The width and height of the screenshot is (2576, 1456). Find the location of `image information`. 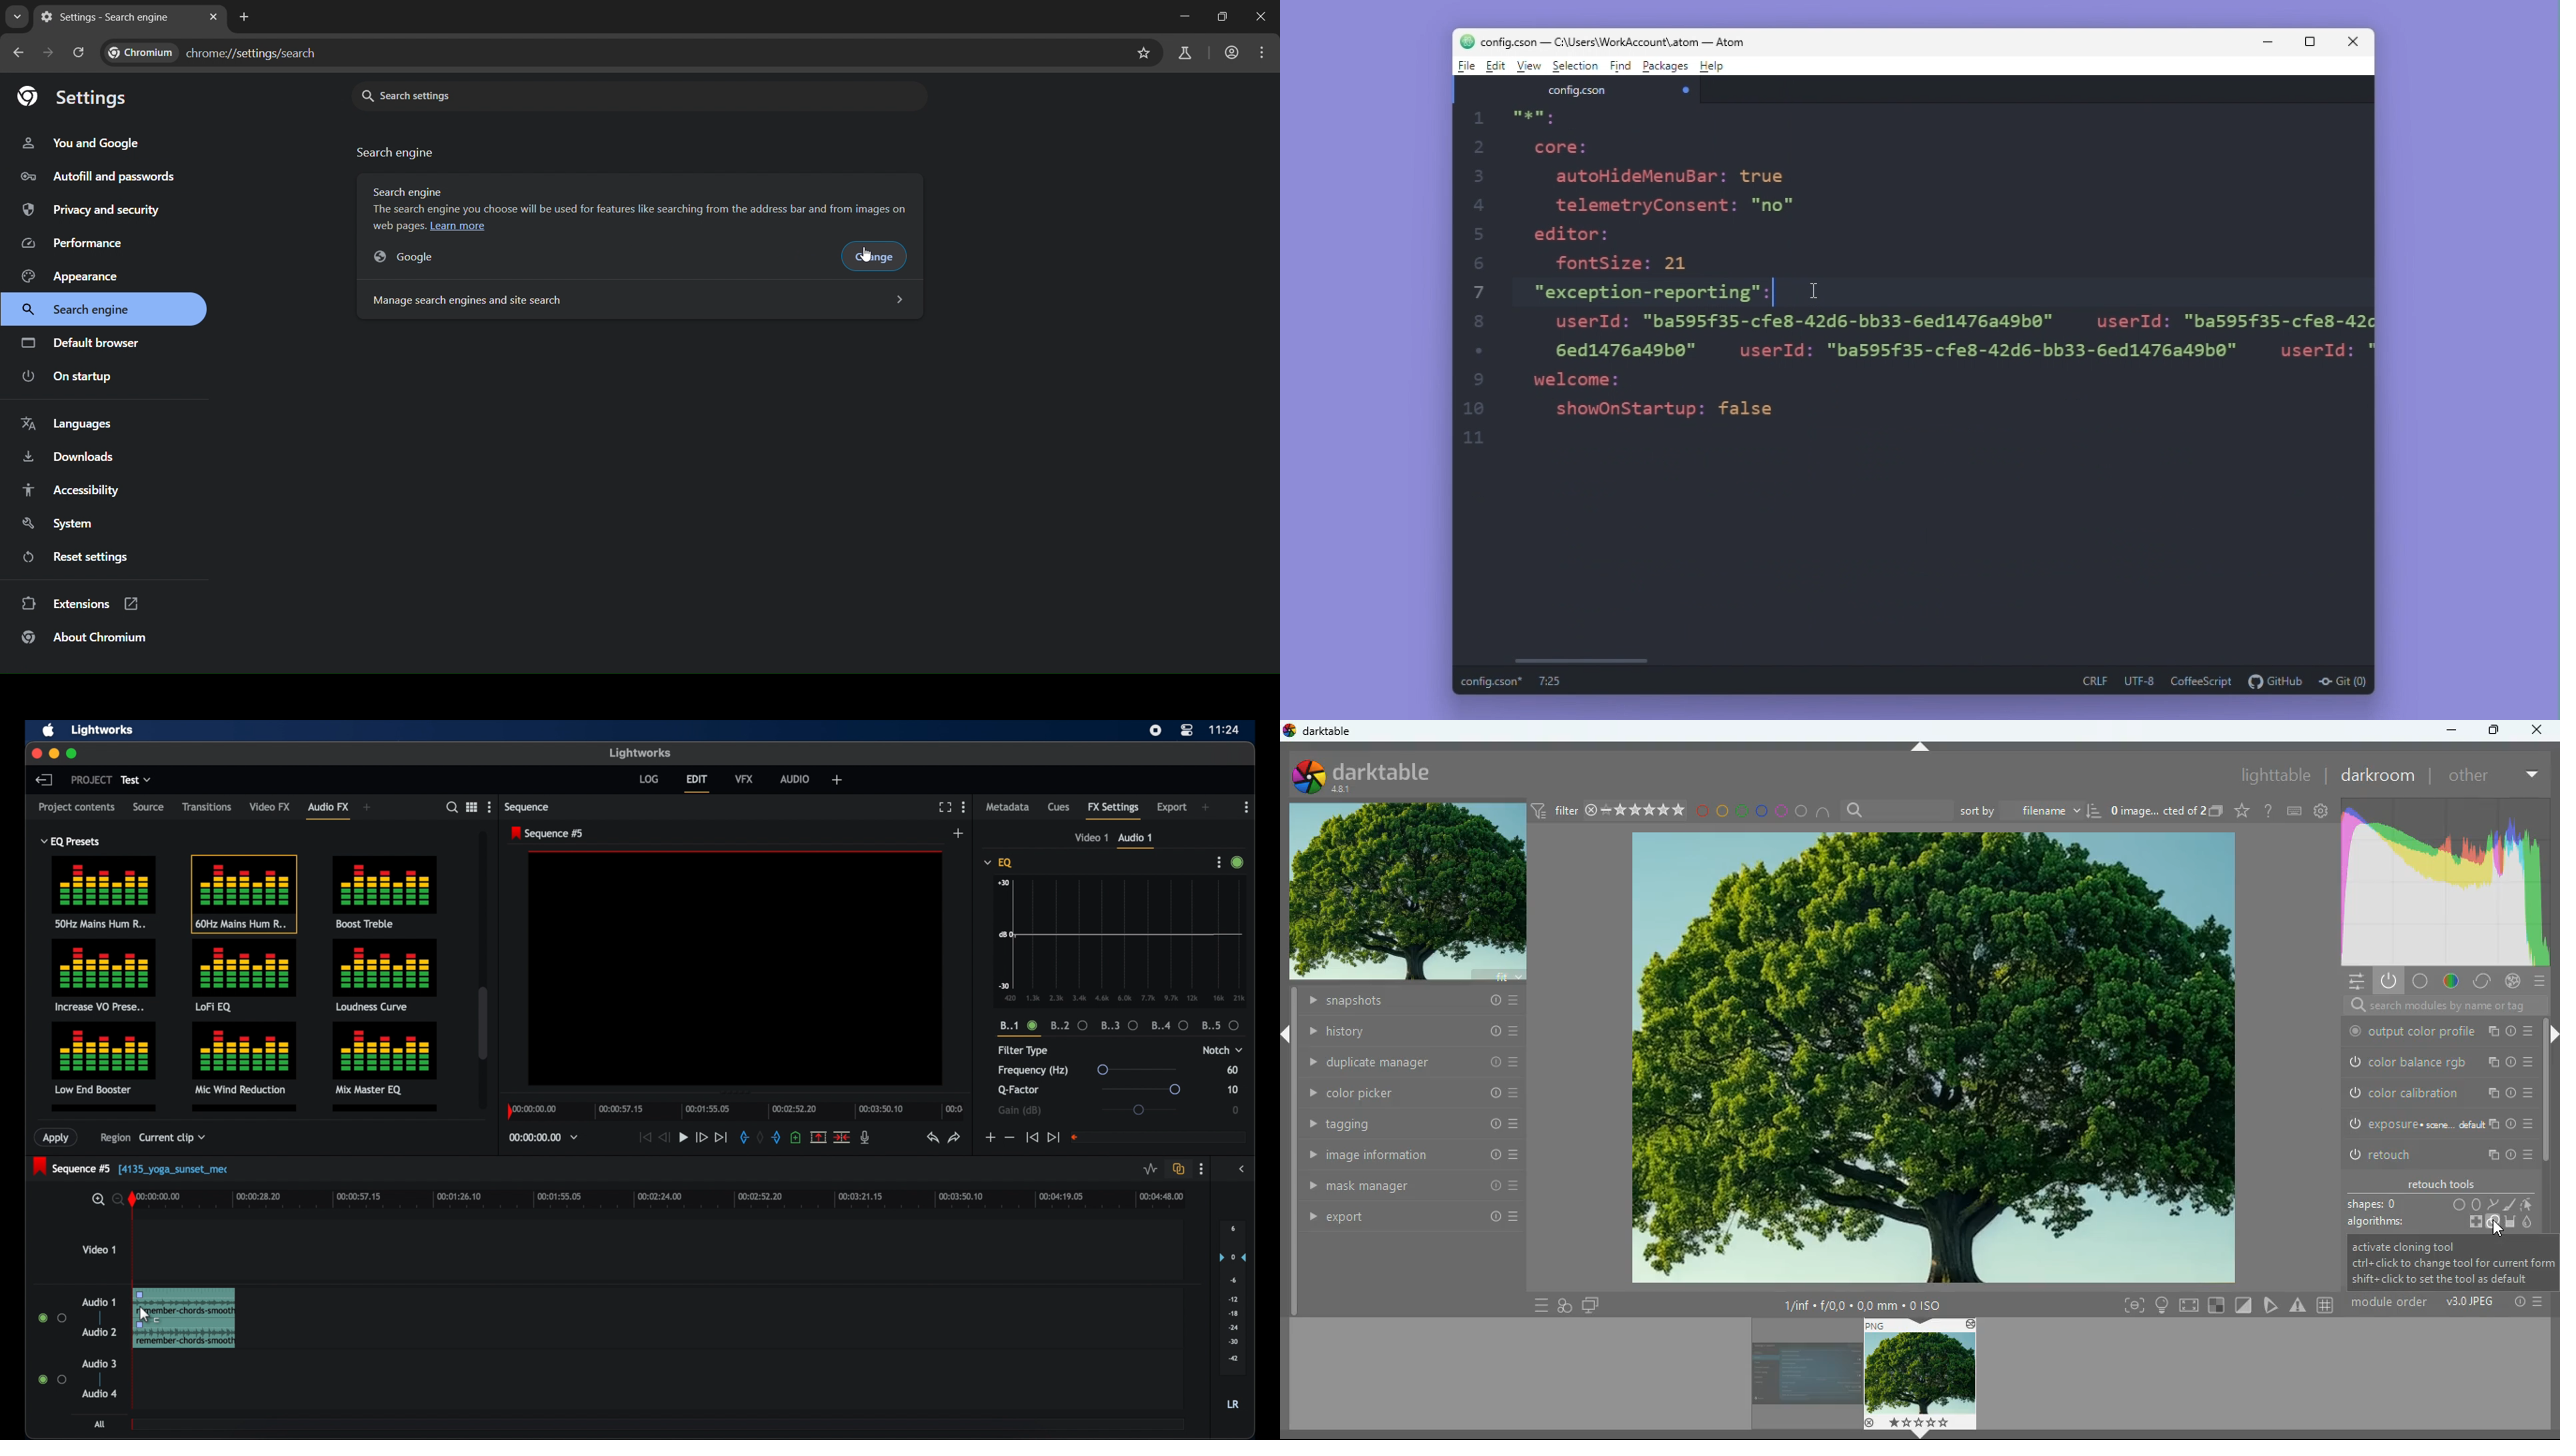

image information is located at coordinates (1415, 1156).